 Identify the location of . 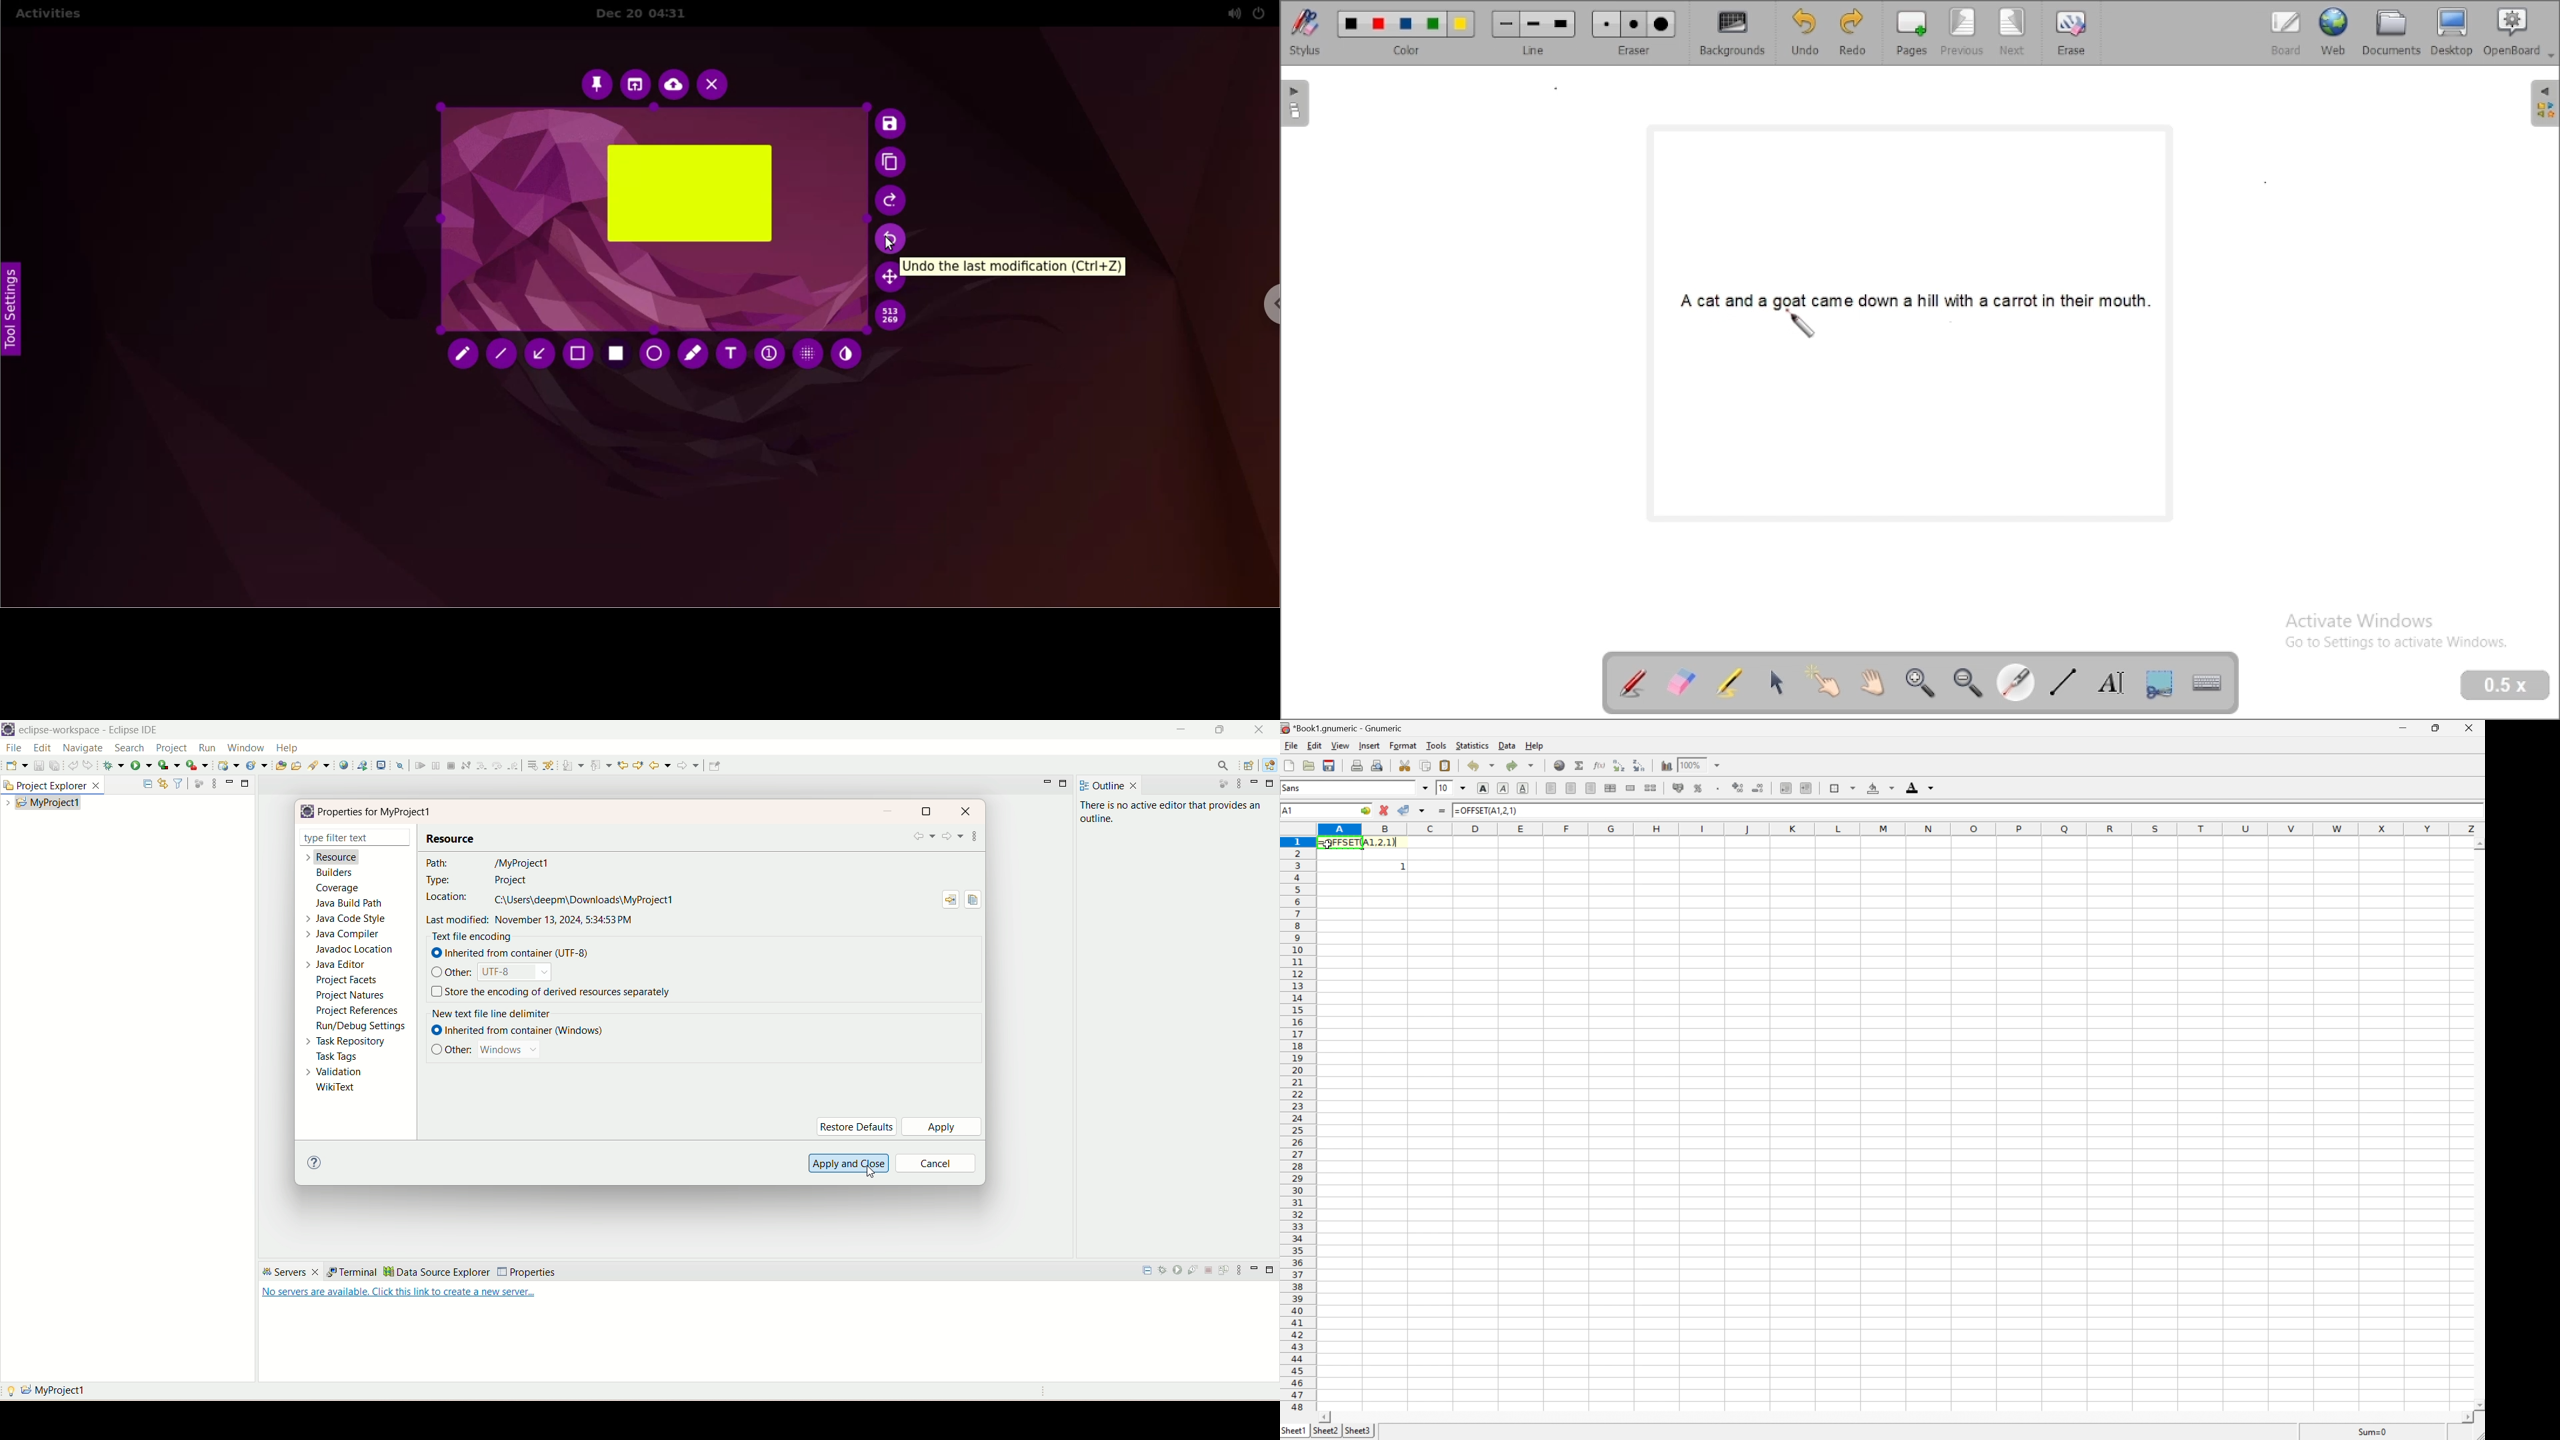
(1290, 746).